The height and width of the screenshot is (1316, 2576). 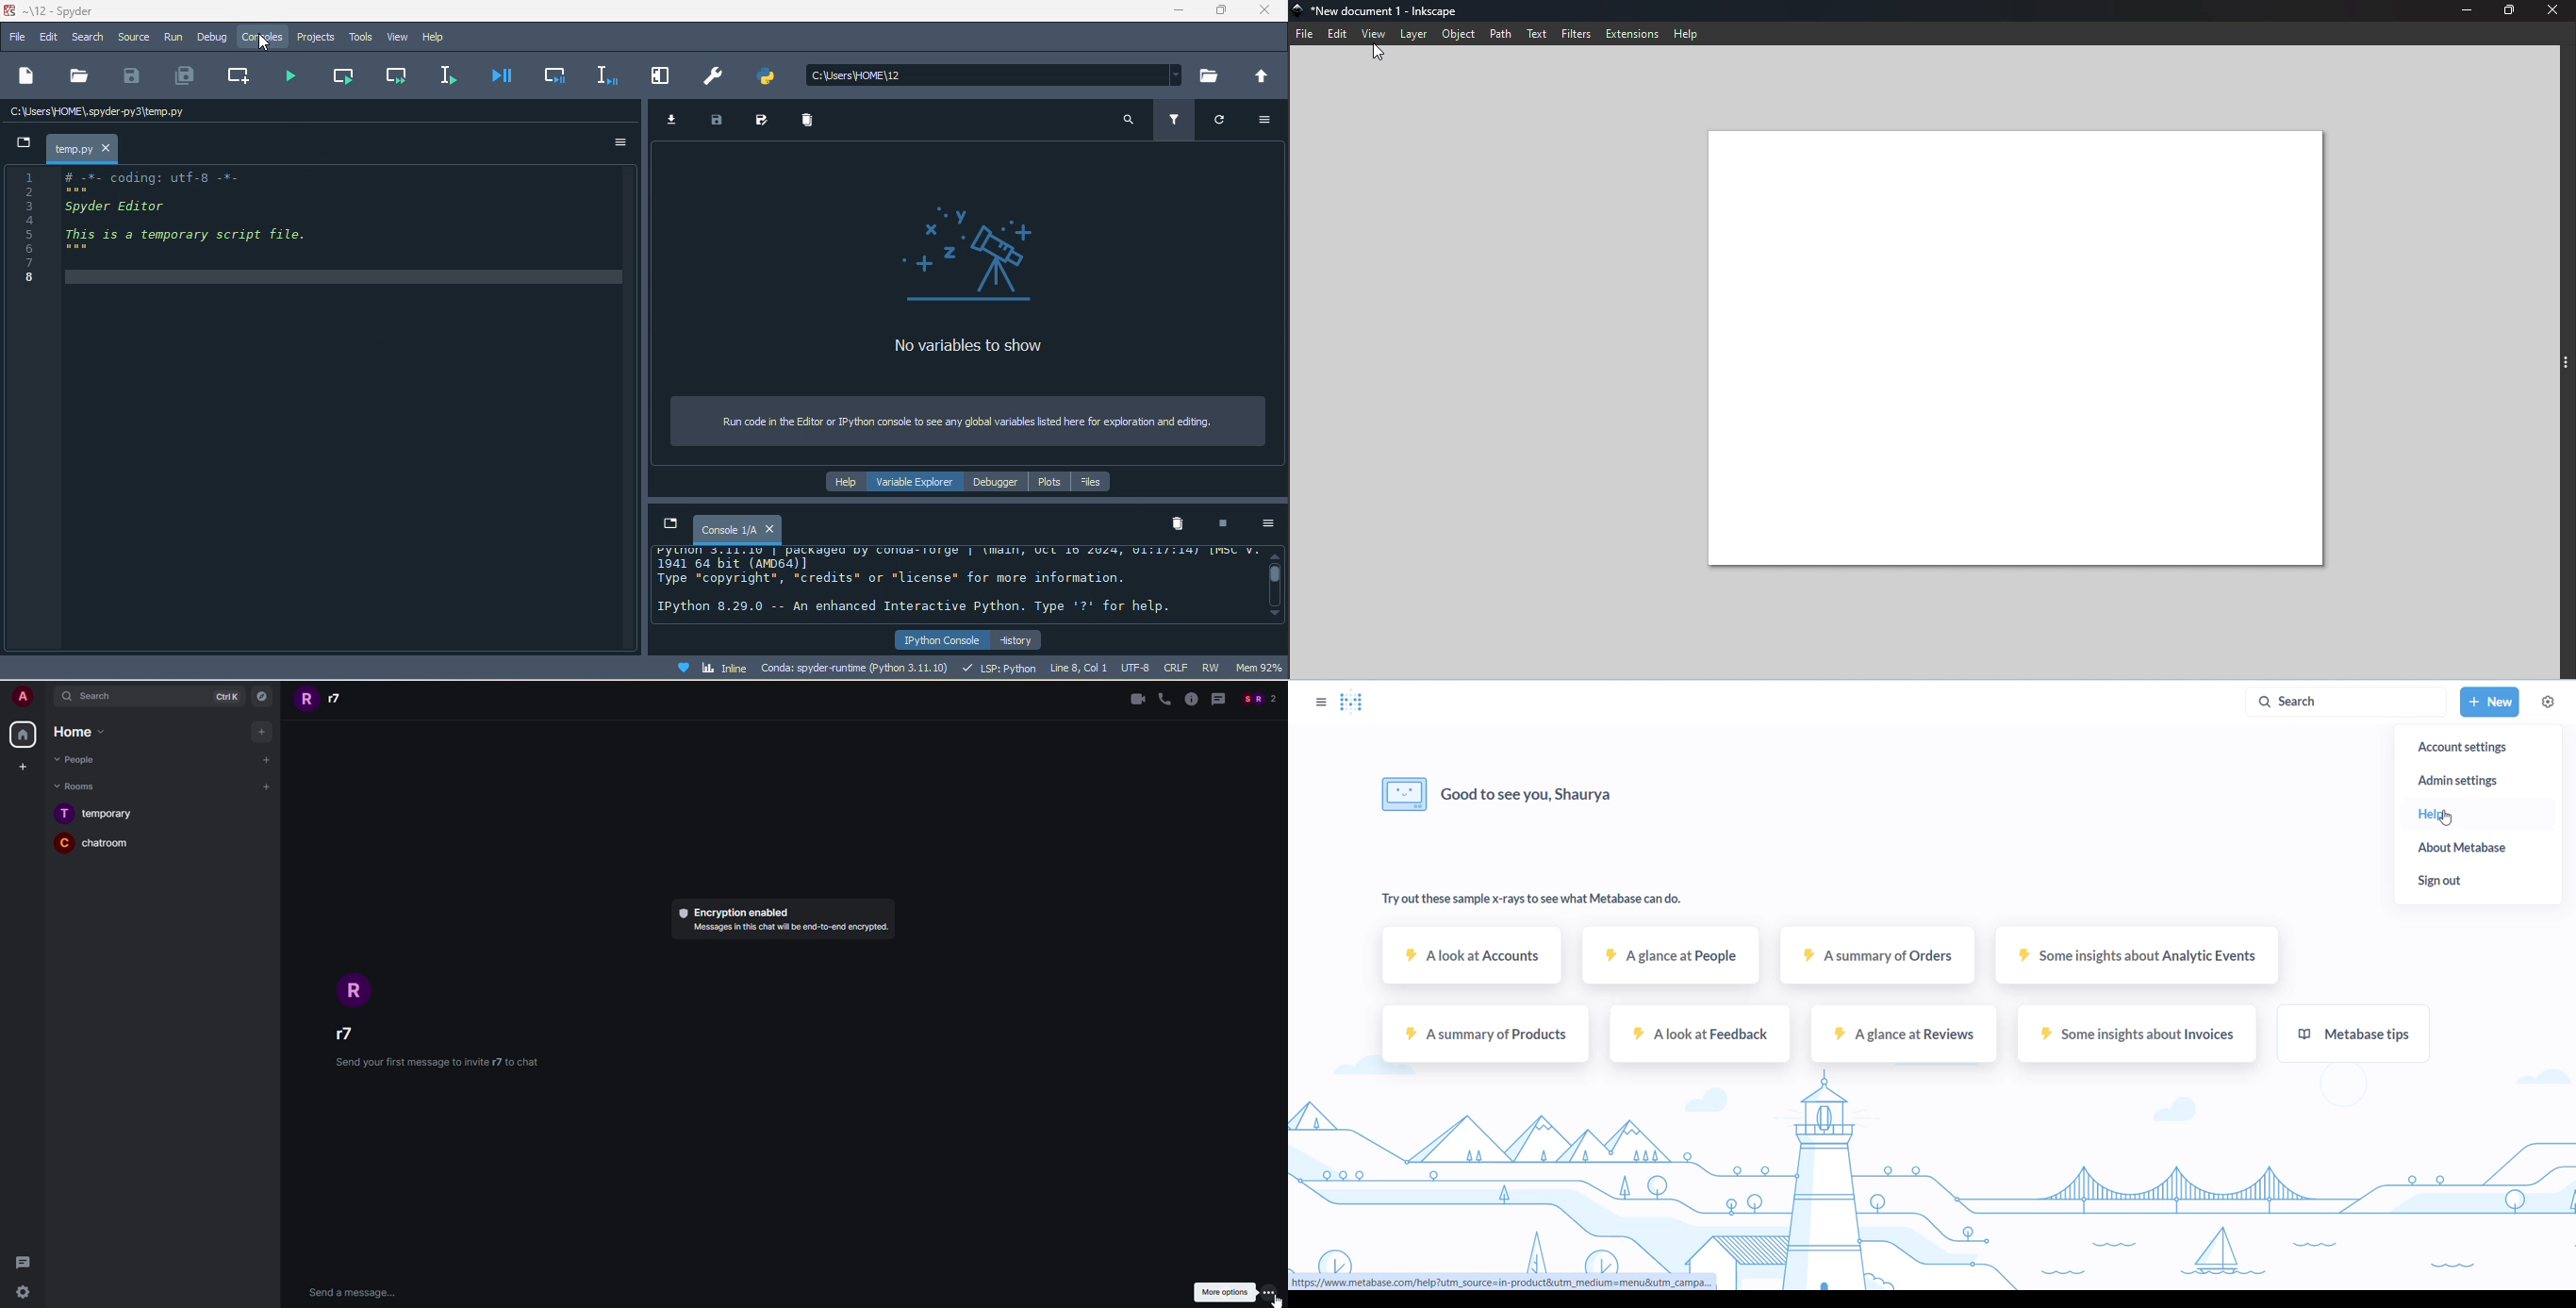 What do you see at coordinates (1696, 1039) in the screenshot?
I see `A look at feedback` at bounding box center [1696, 1039].